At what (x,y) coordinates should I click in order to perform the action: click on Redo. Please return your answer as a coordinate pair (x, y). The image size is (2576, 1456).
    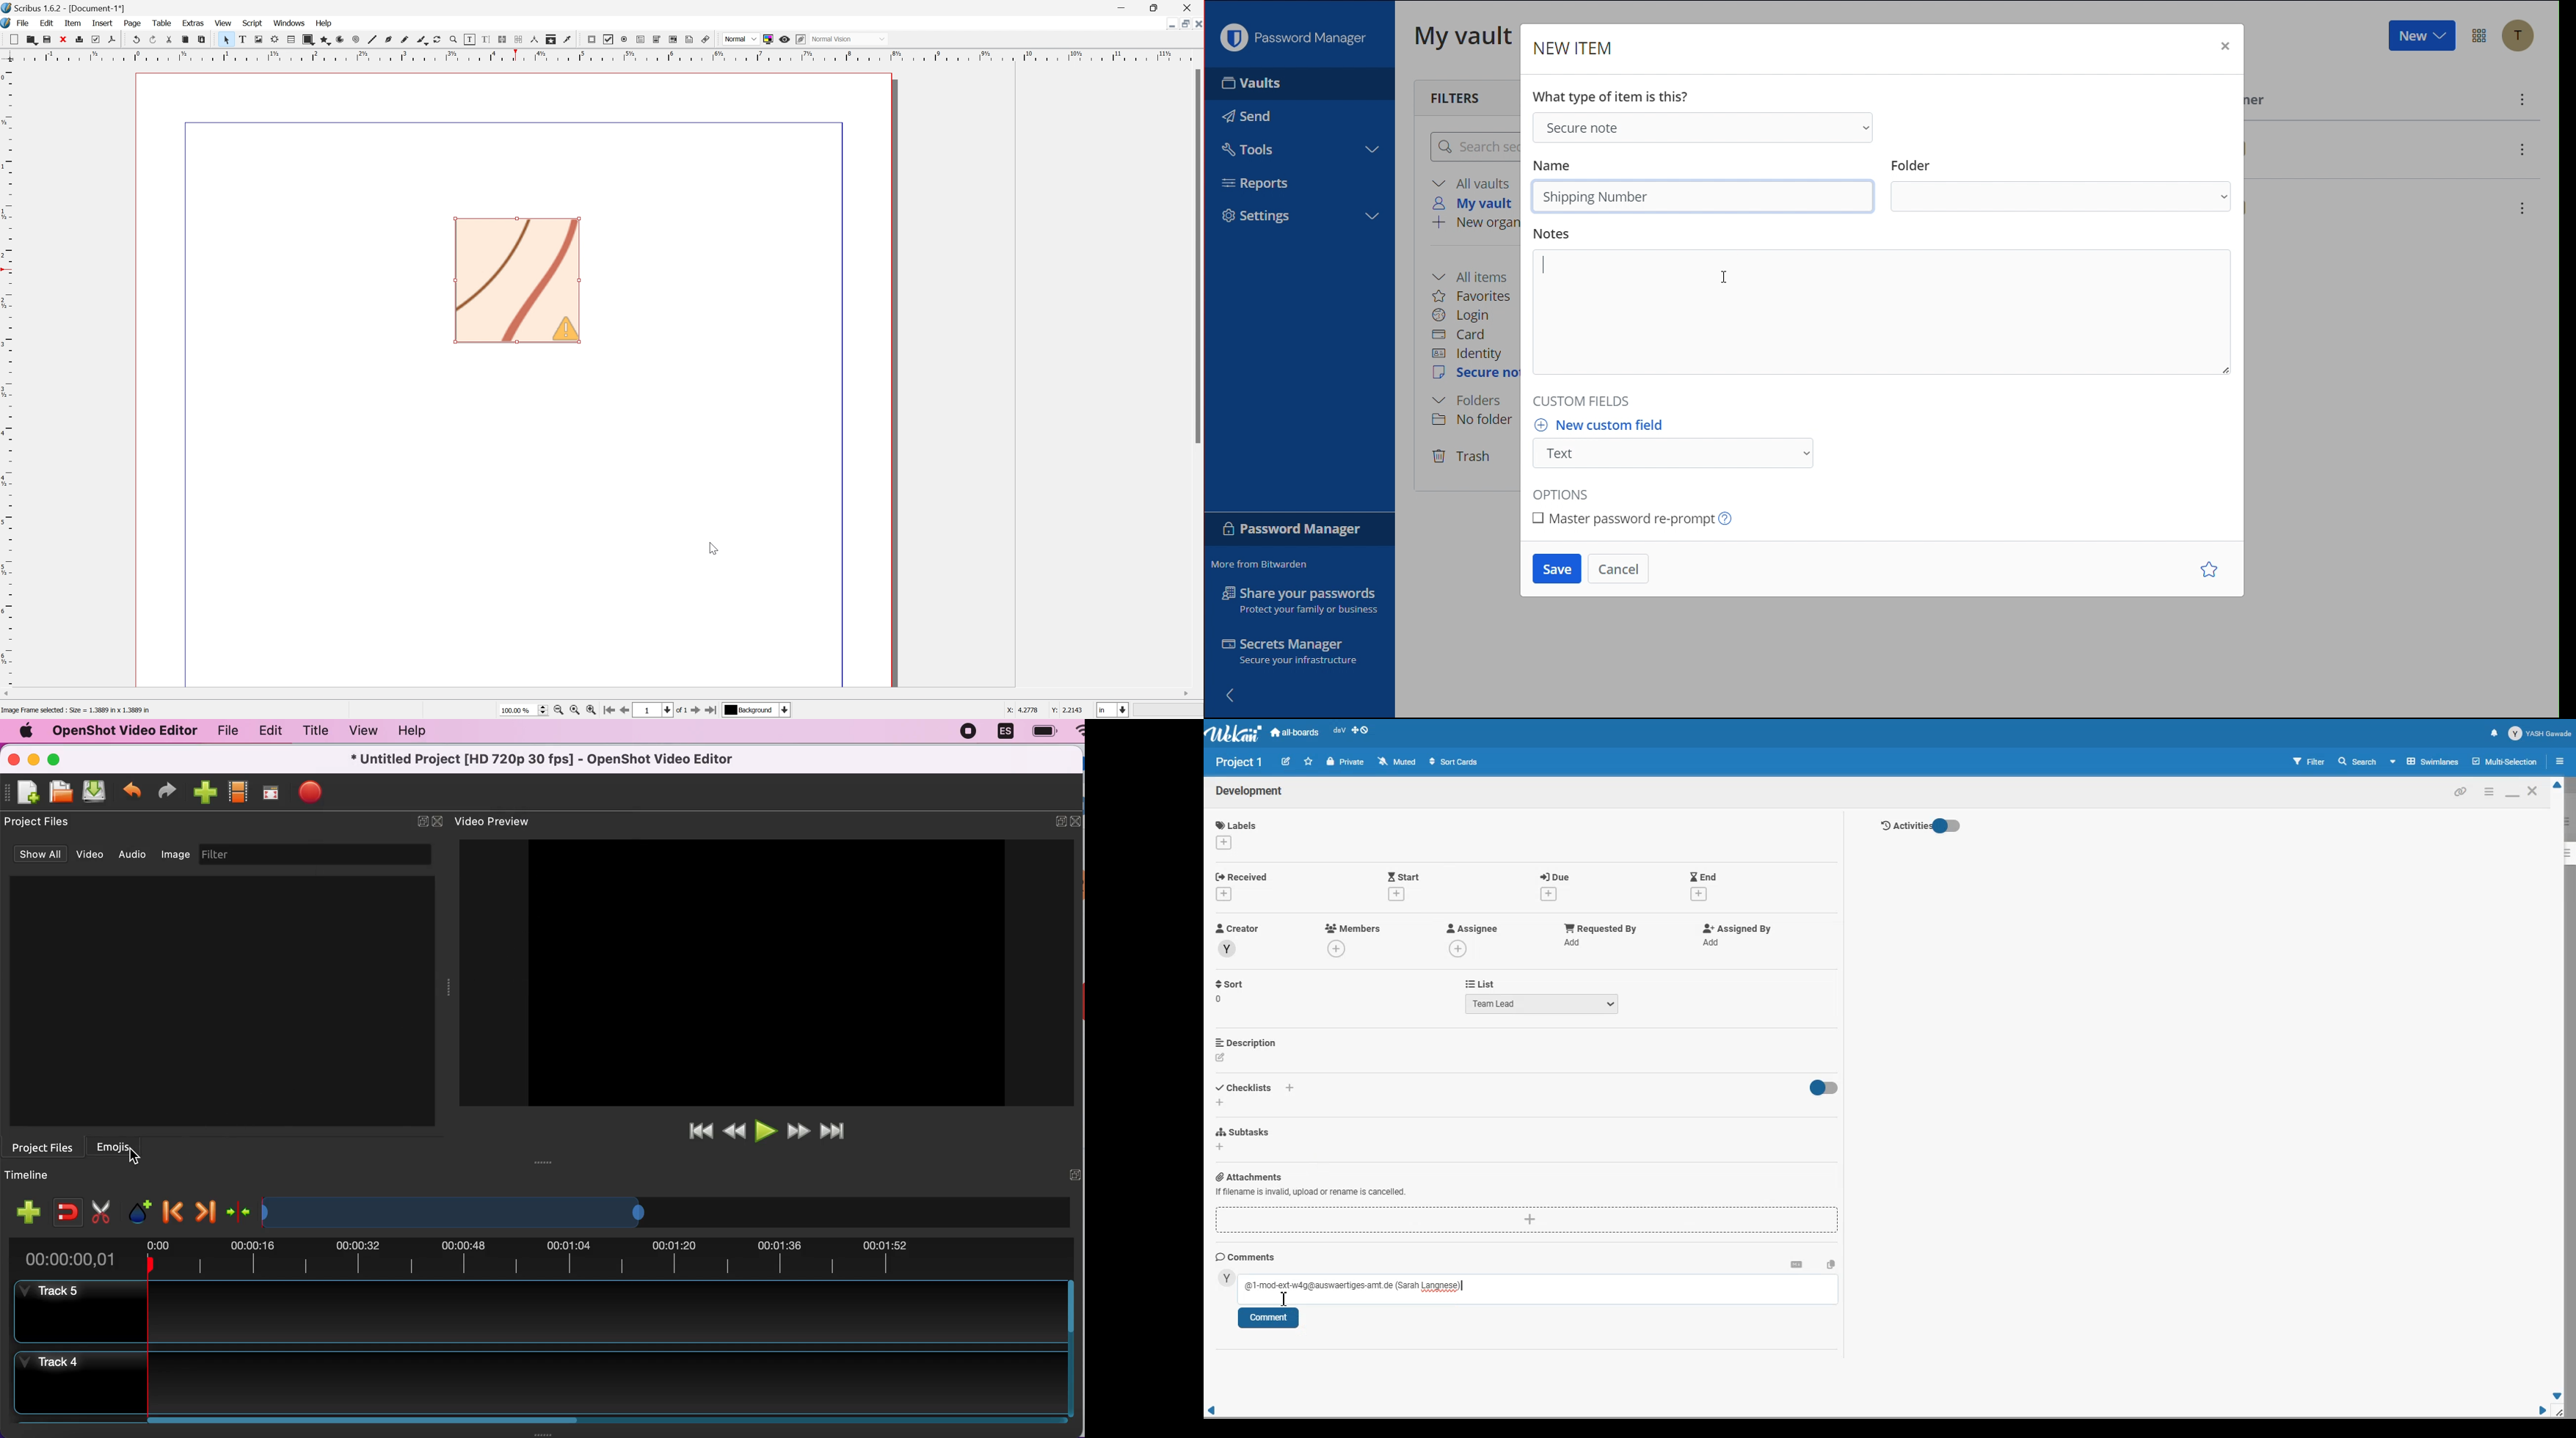
    Looking at the image, I should click on (152, 39).